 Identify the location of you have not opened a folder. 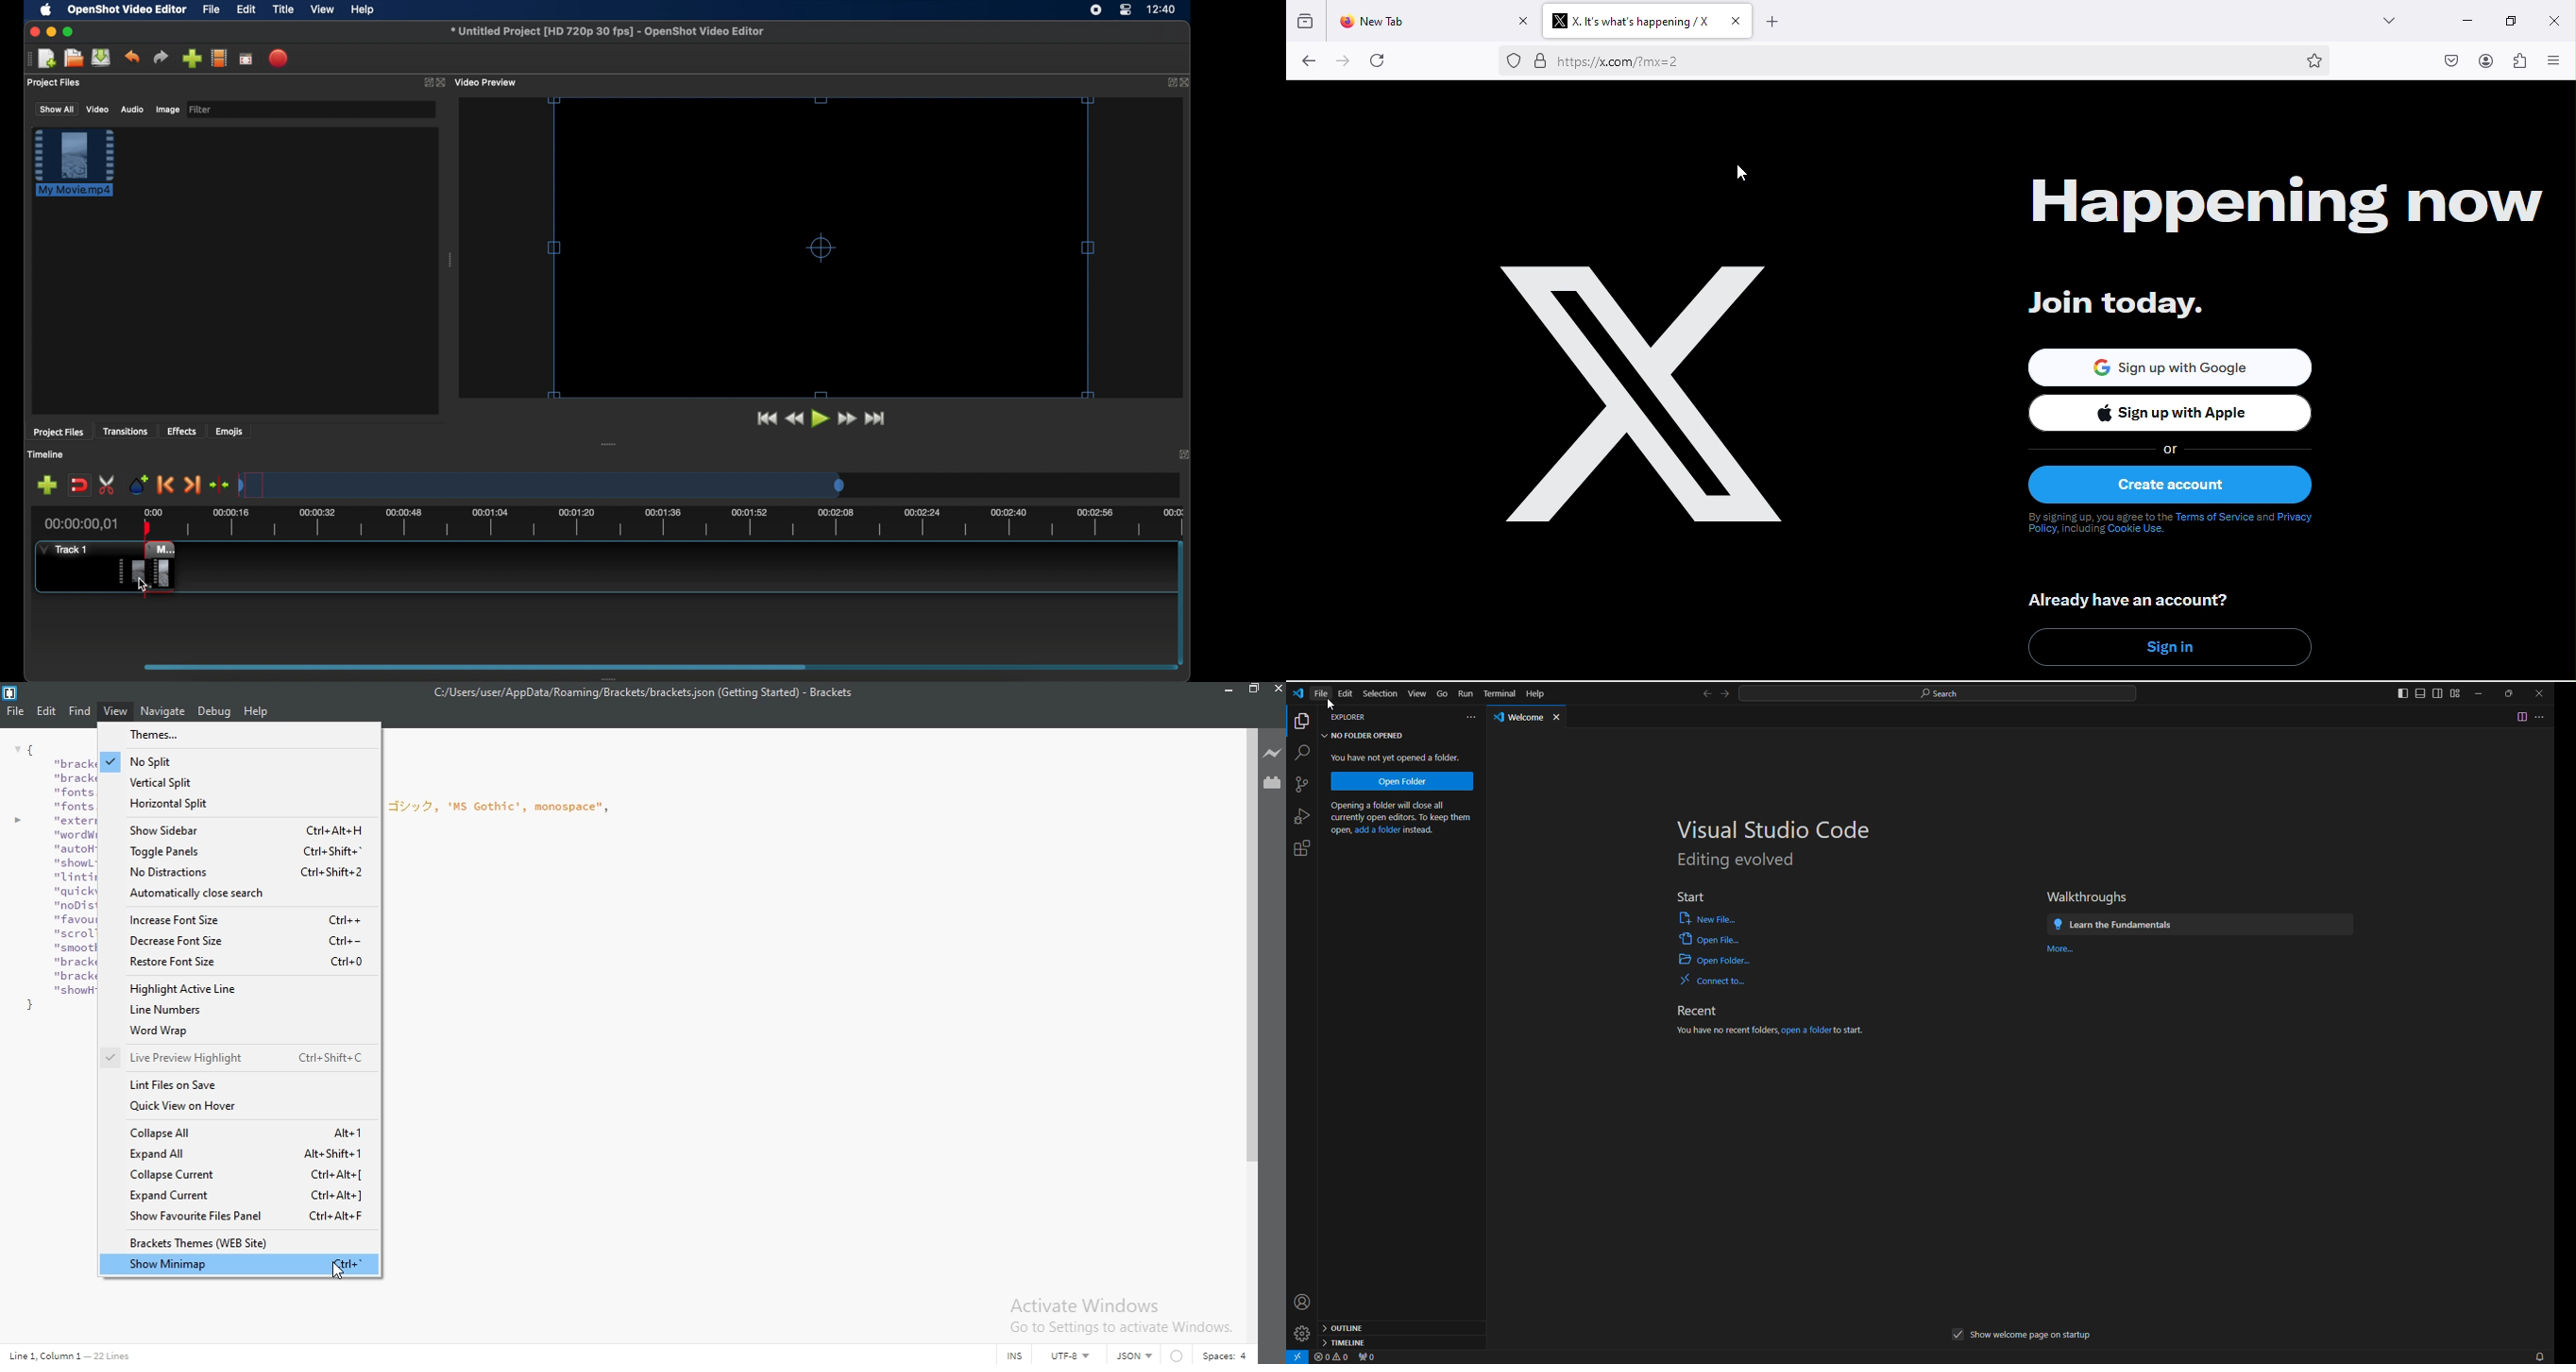
(1399, 757).